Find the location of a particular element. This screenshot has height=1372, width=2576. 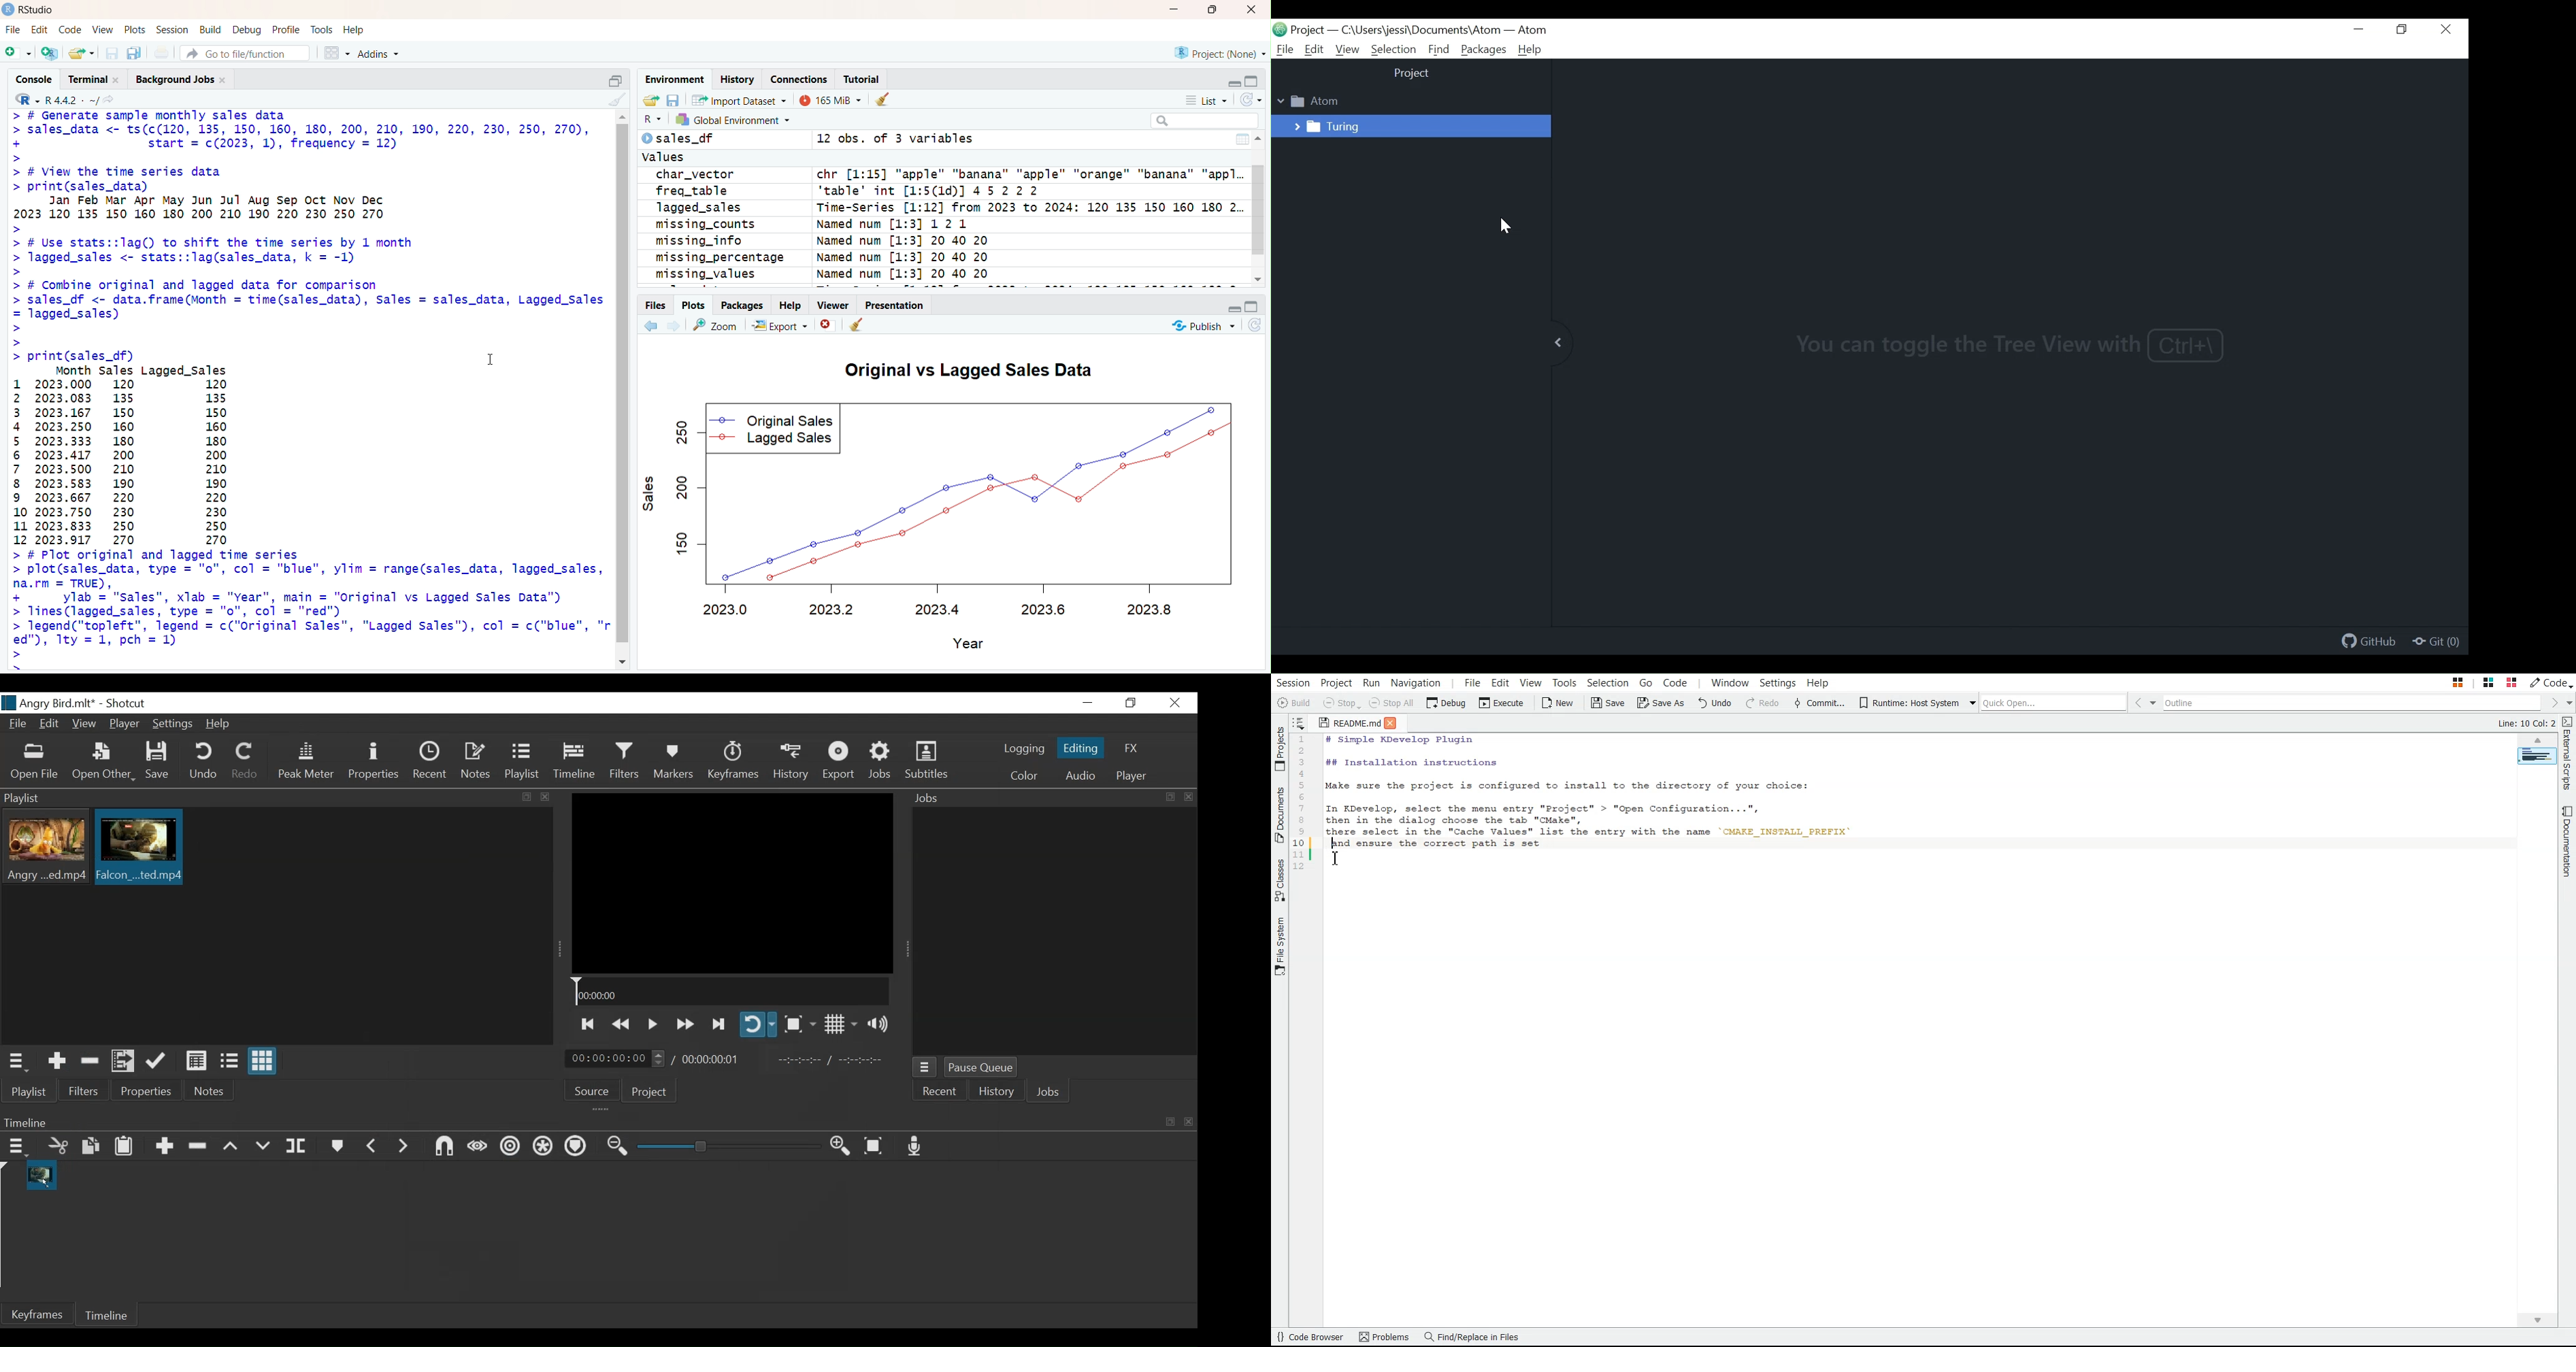

logo is located at coordinates (9, 703).